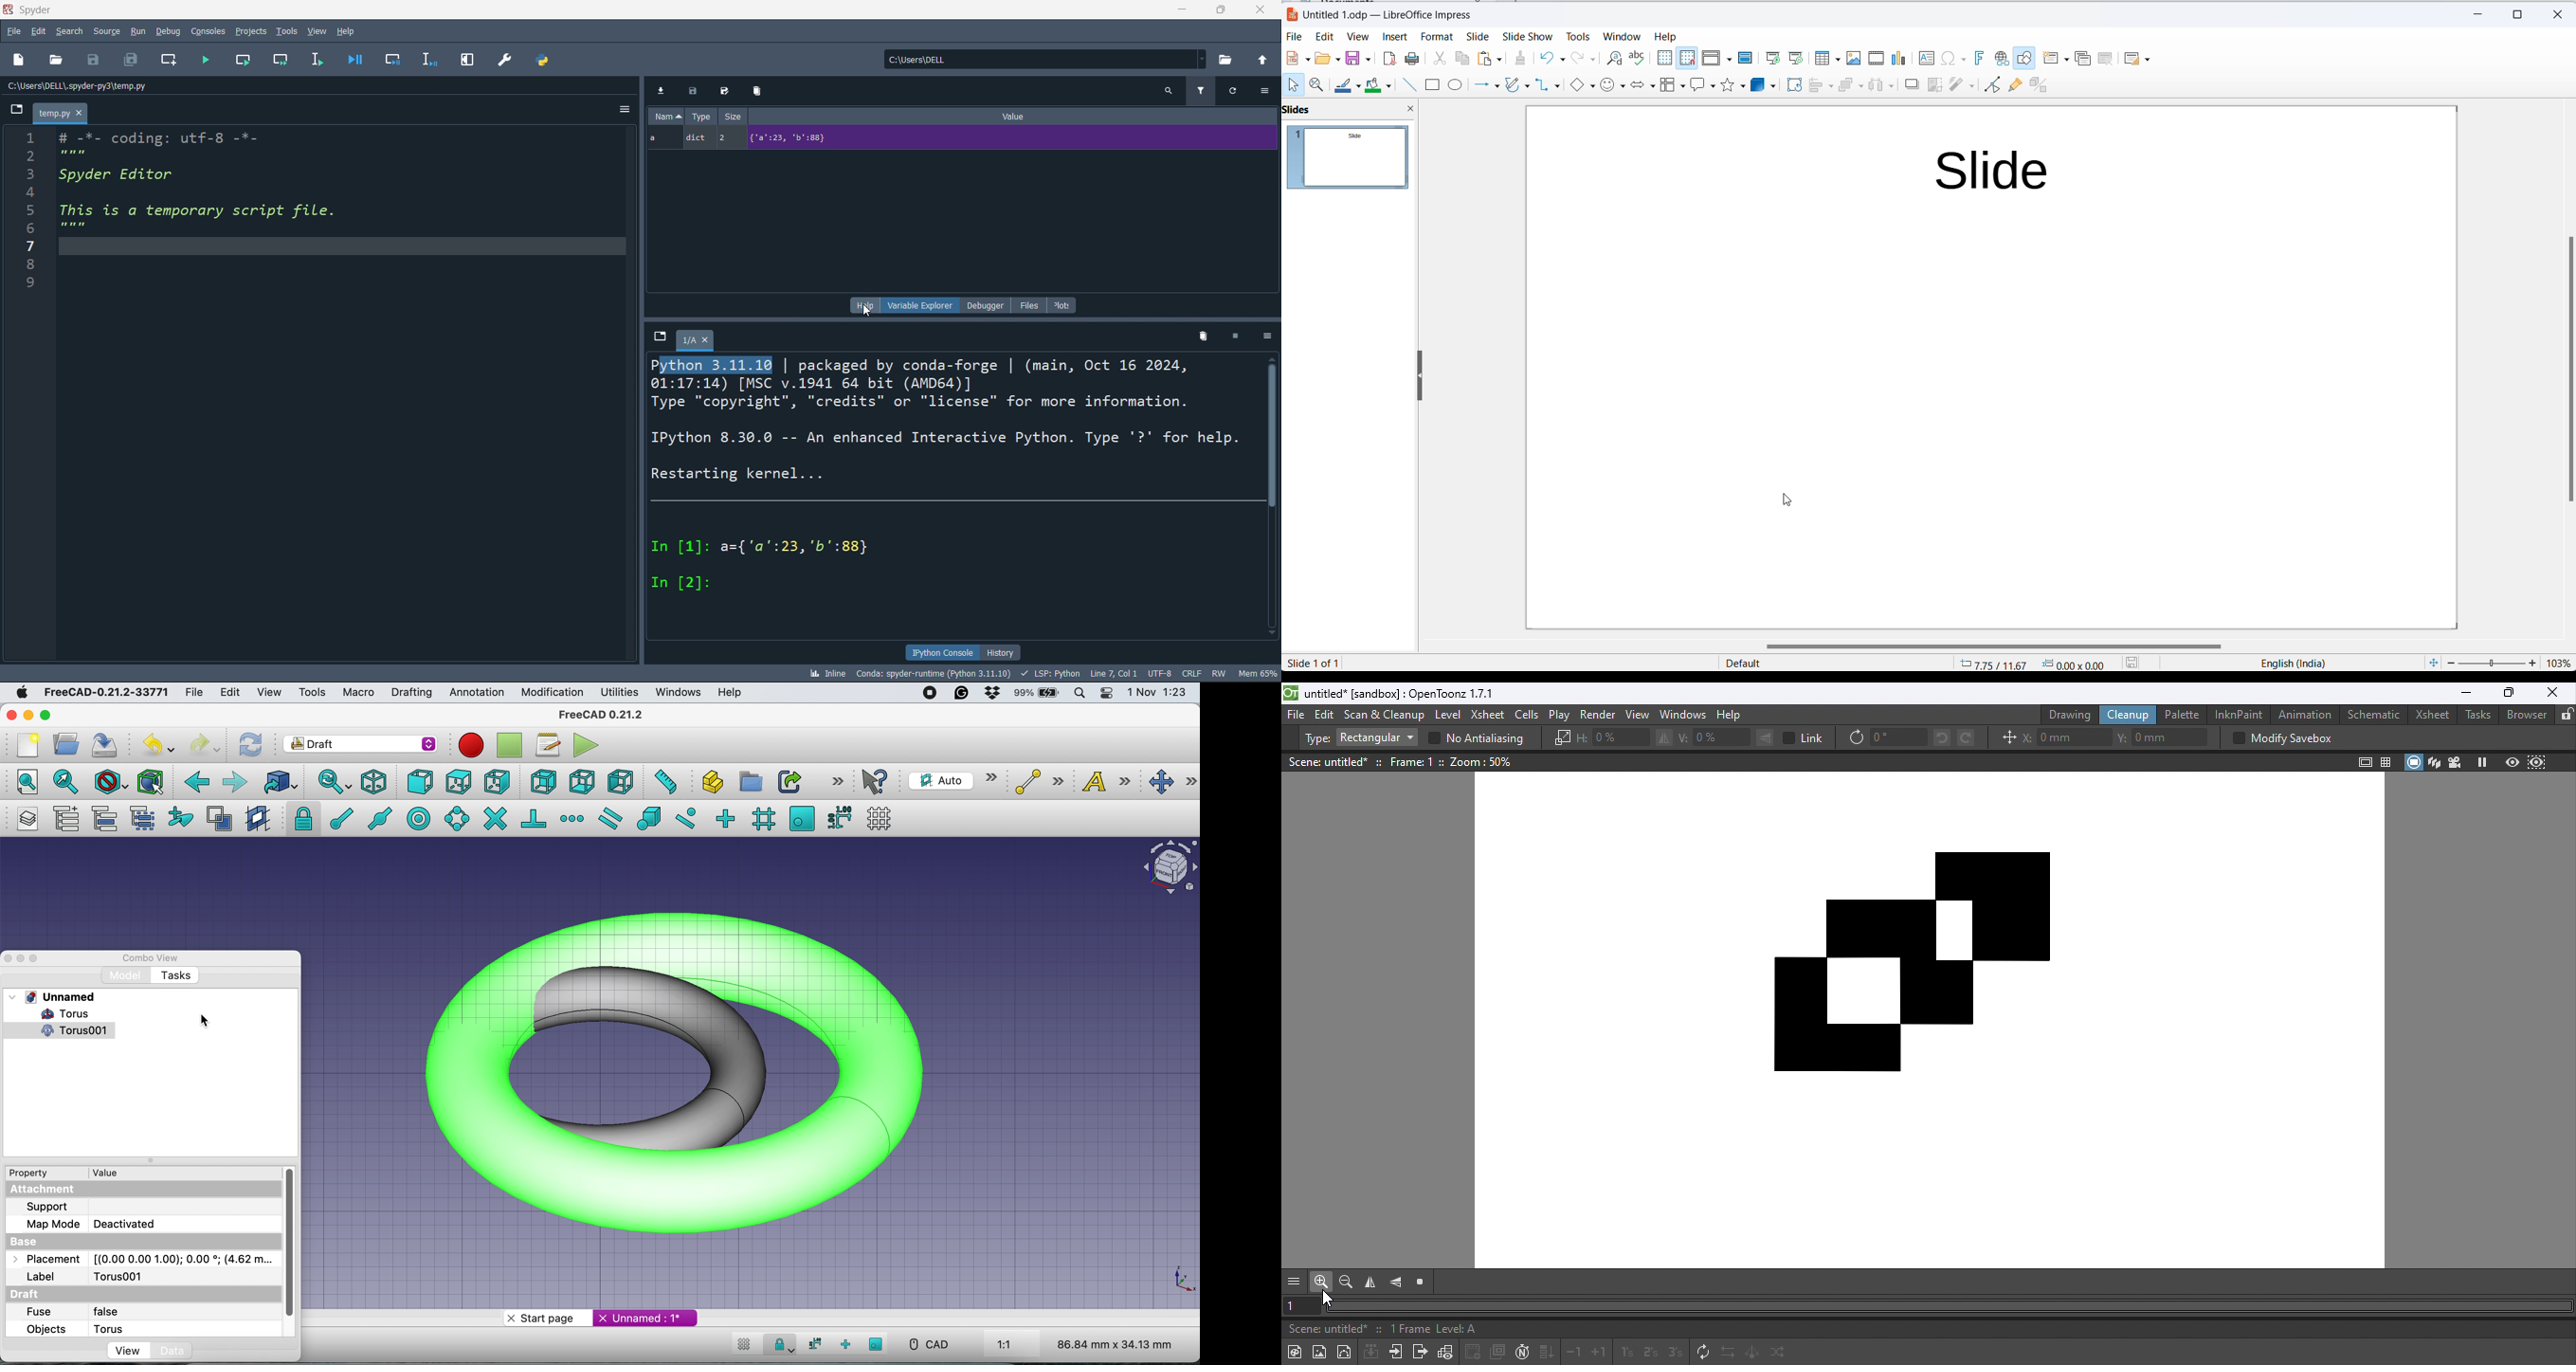 The height and width of the screenshot is (1372, 2576). Describe the element at coordinates (883, 818) in the screenshot. I see `toggle grid` at that location.